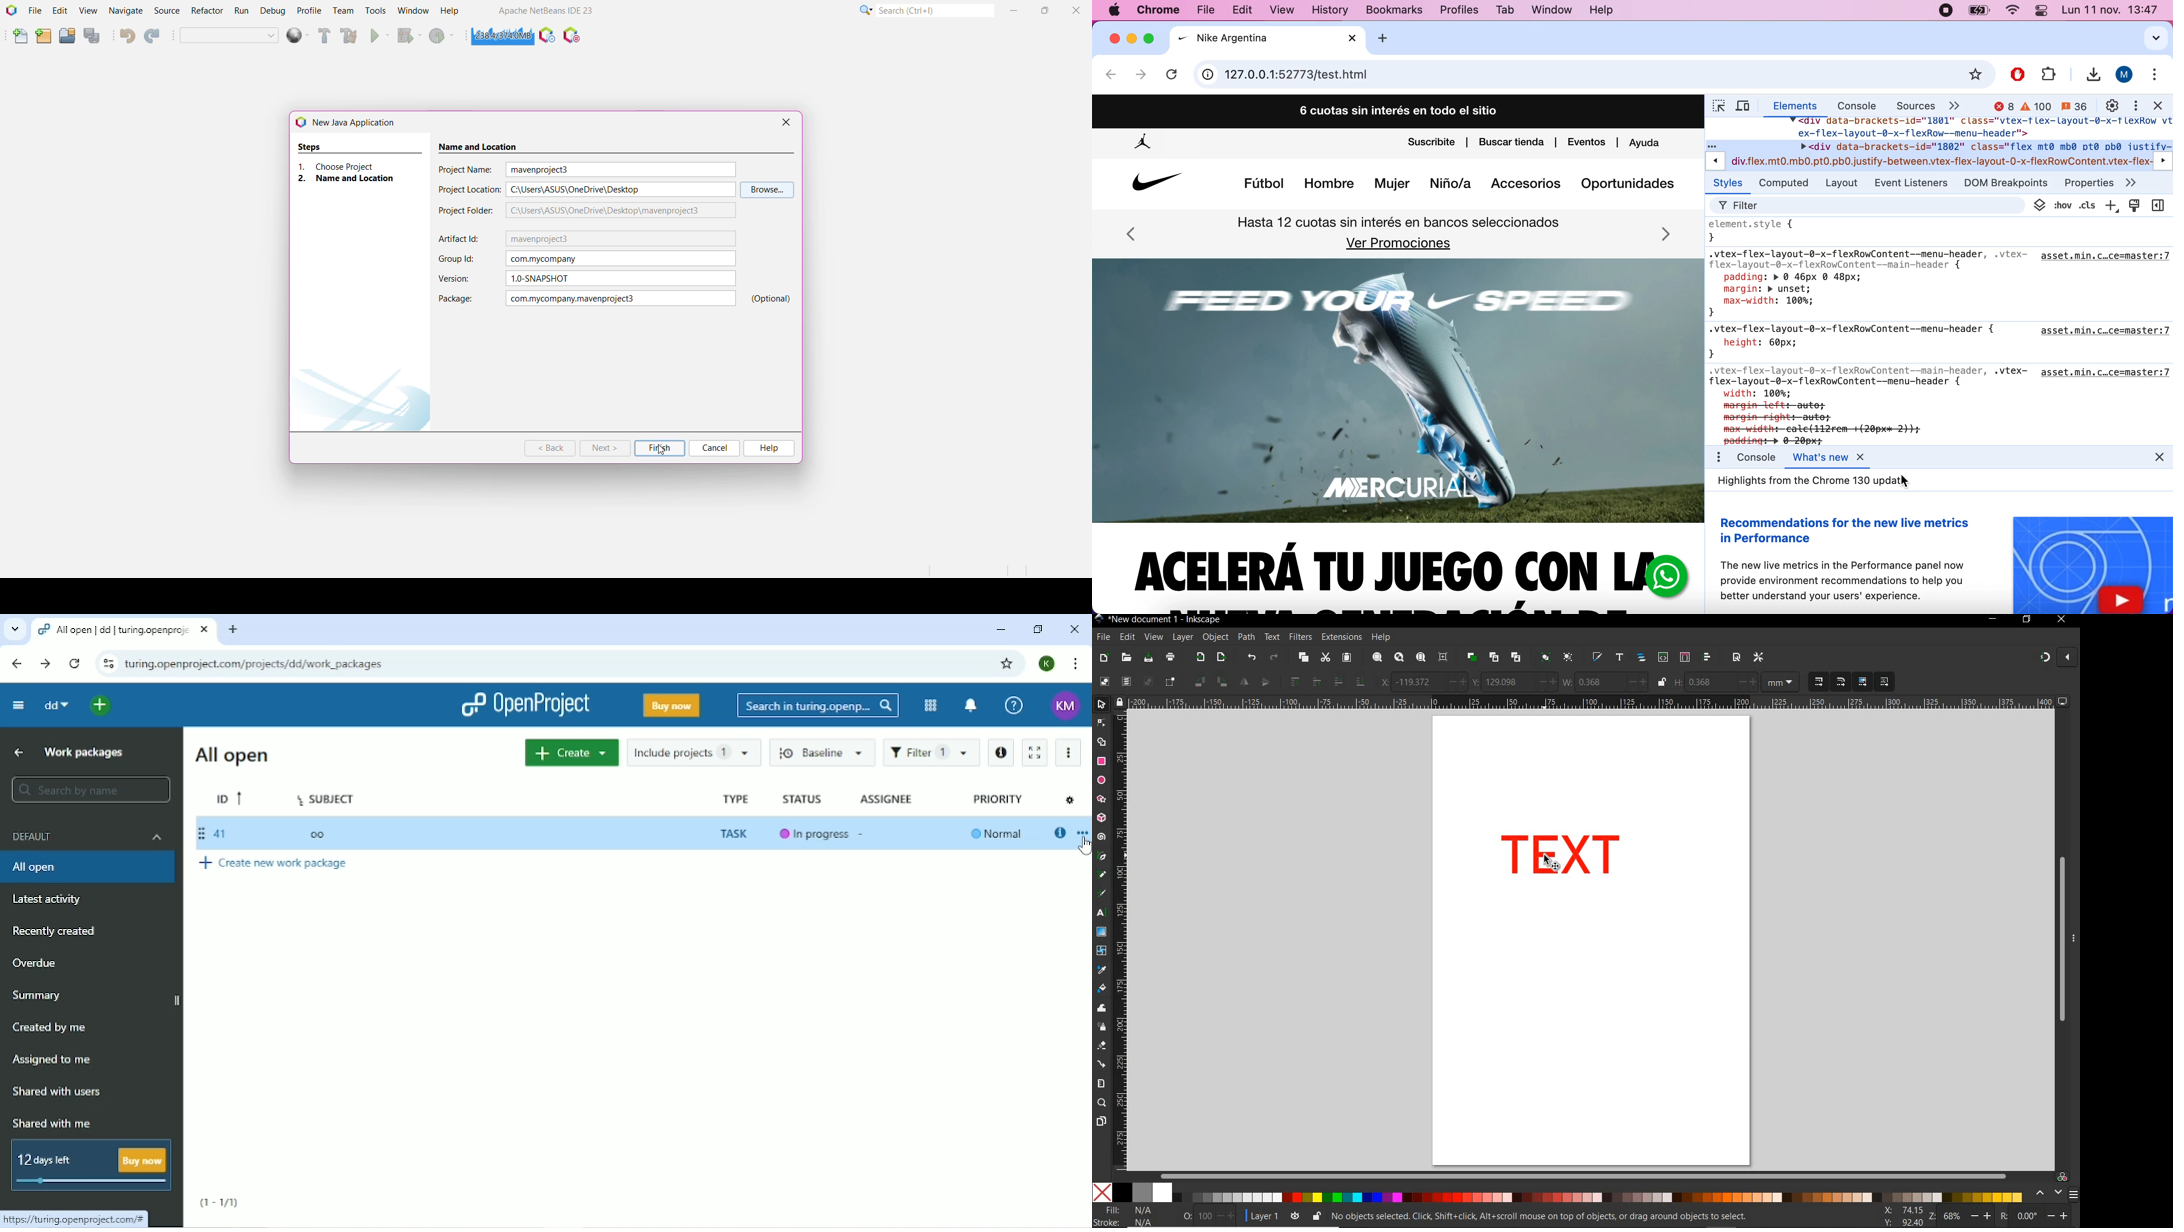 The width and height of the screenshot is (2184, 1232). I want to click on panel control, so click(2040, 10).